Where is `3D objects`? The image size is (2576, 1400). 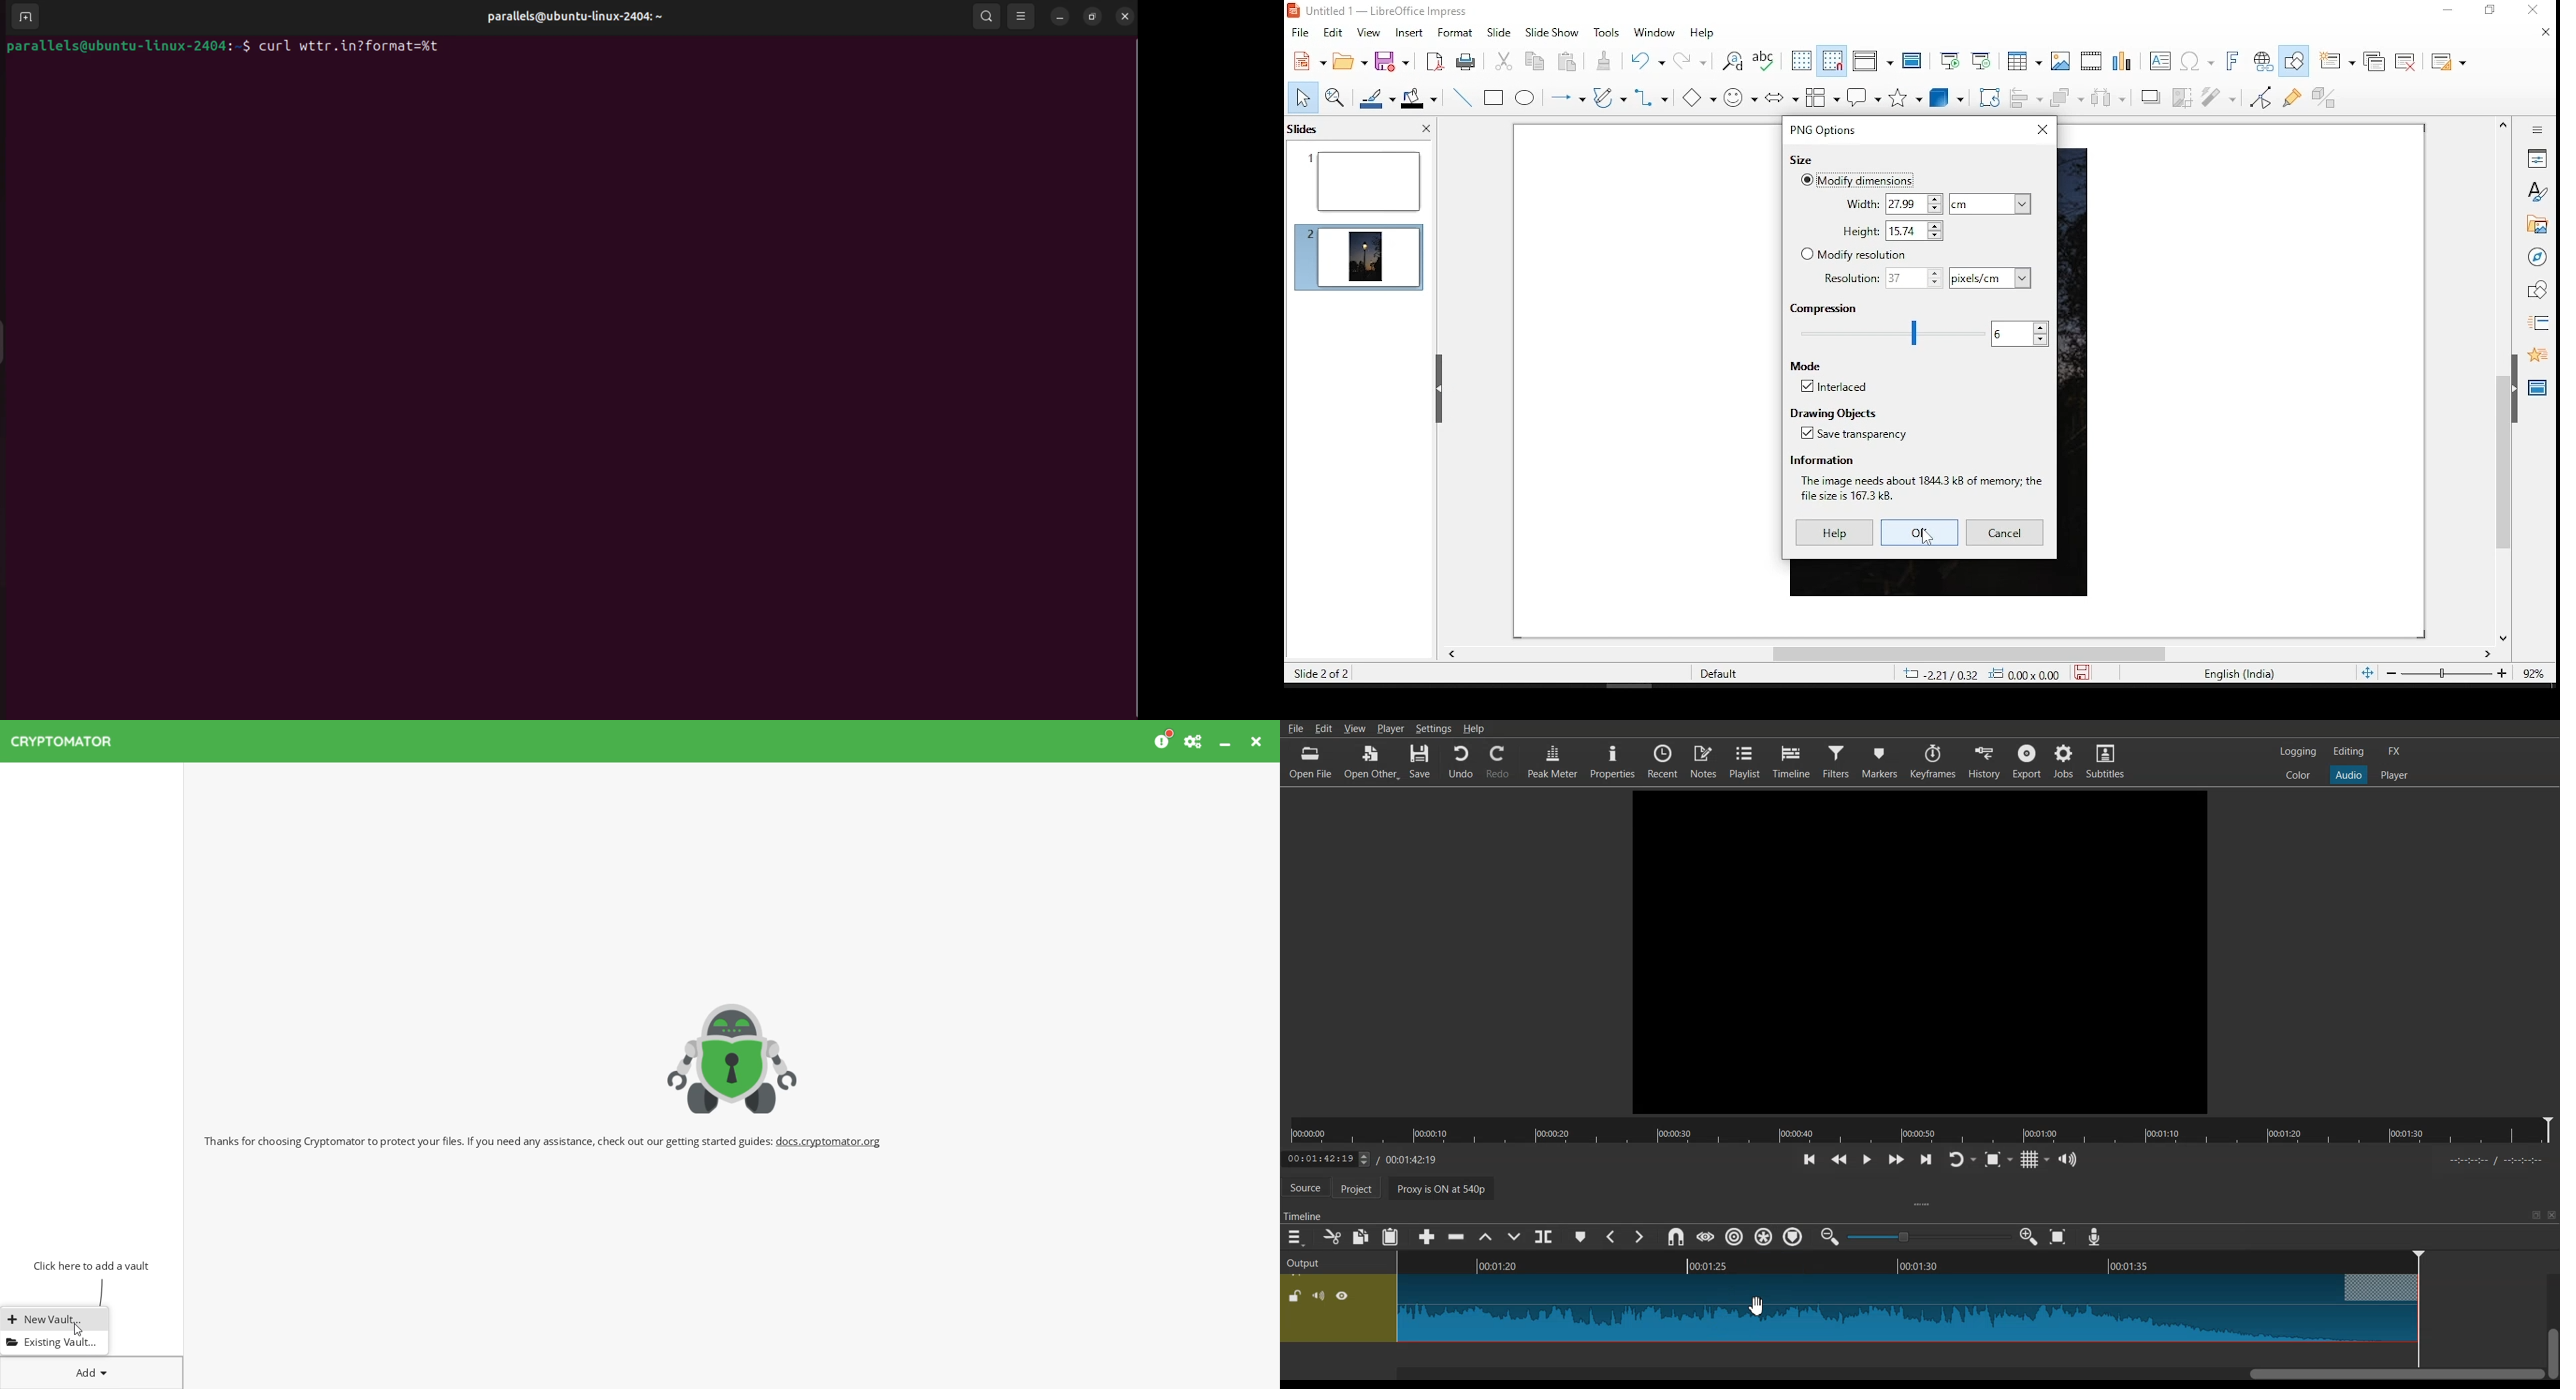 3D objects is located at coordinates (1945, 99).